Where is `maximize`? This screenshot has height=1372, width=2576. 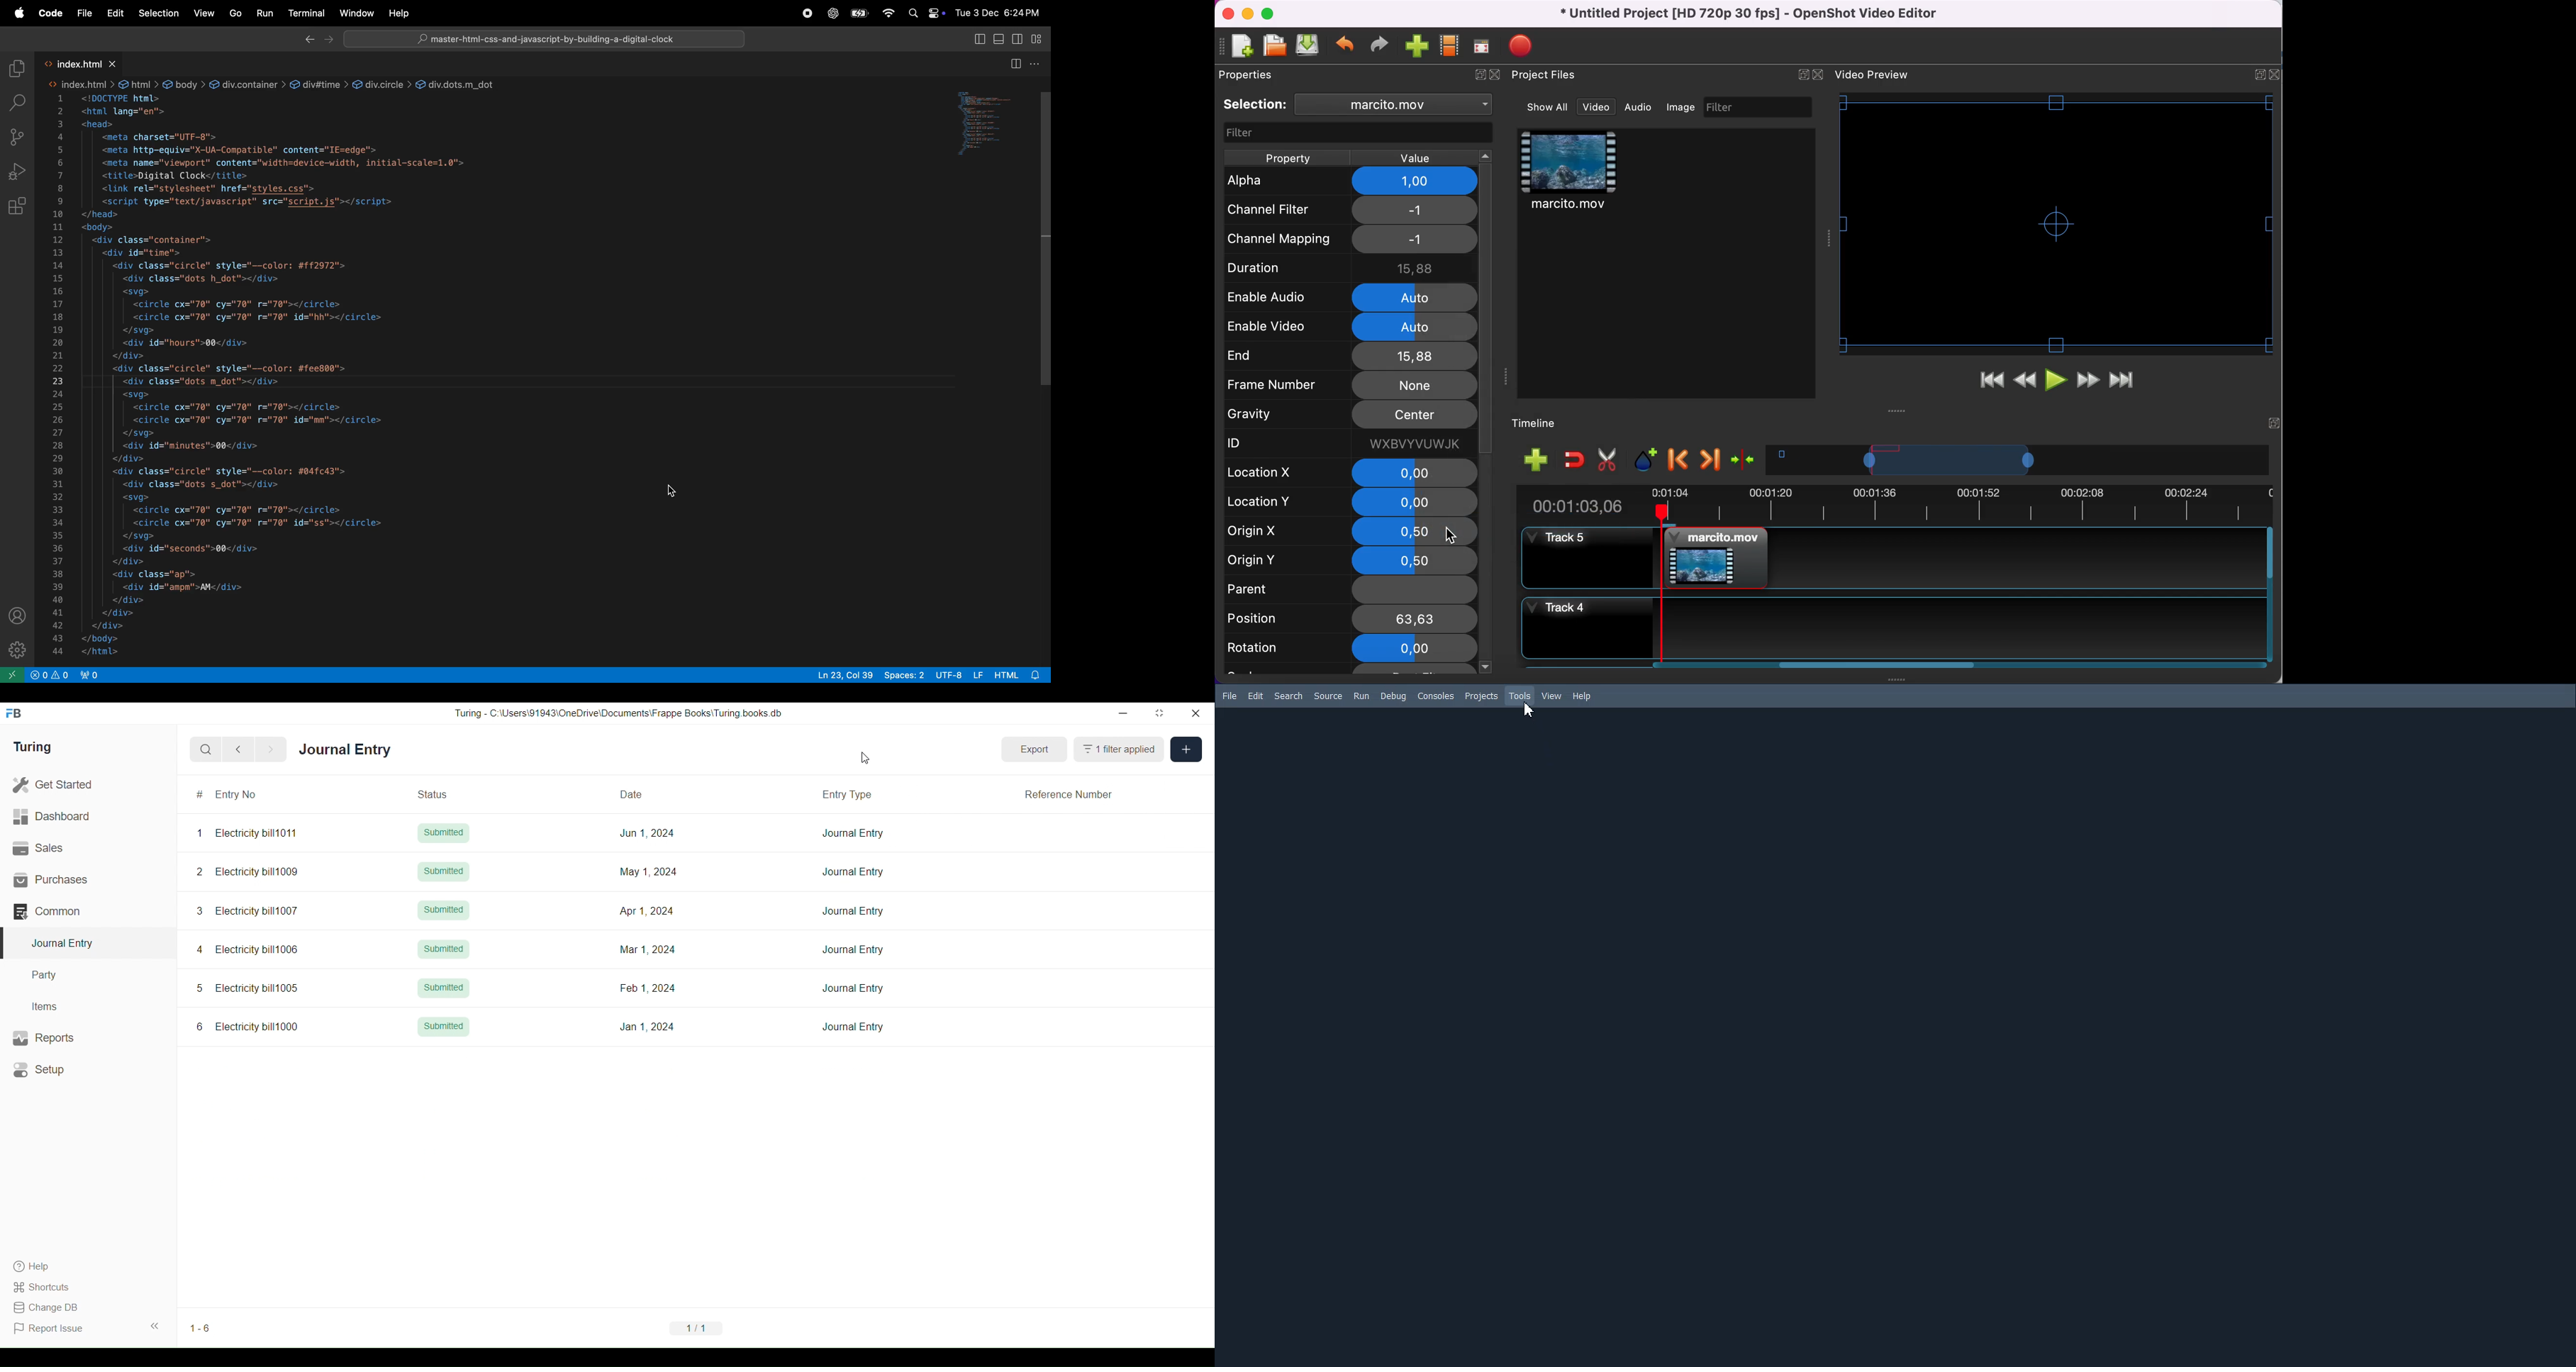
maximize is located at coordinates (1271, 13).